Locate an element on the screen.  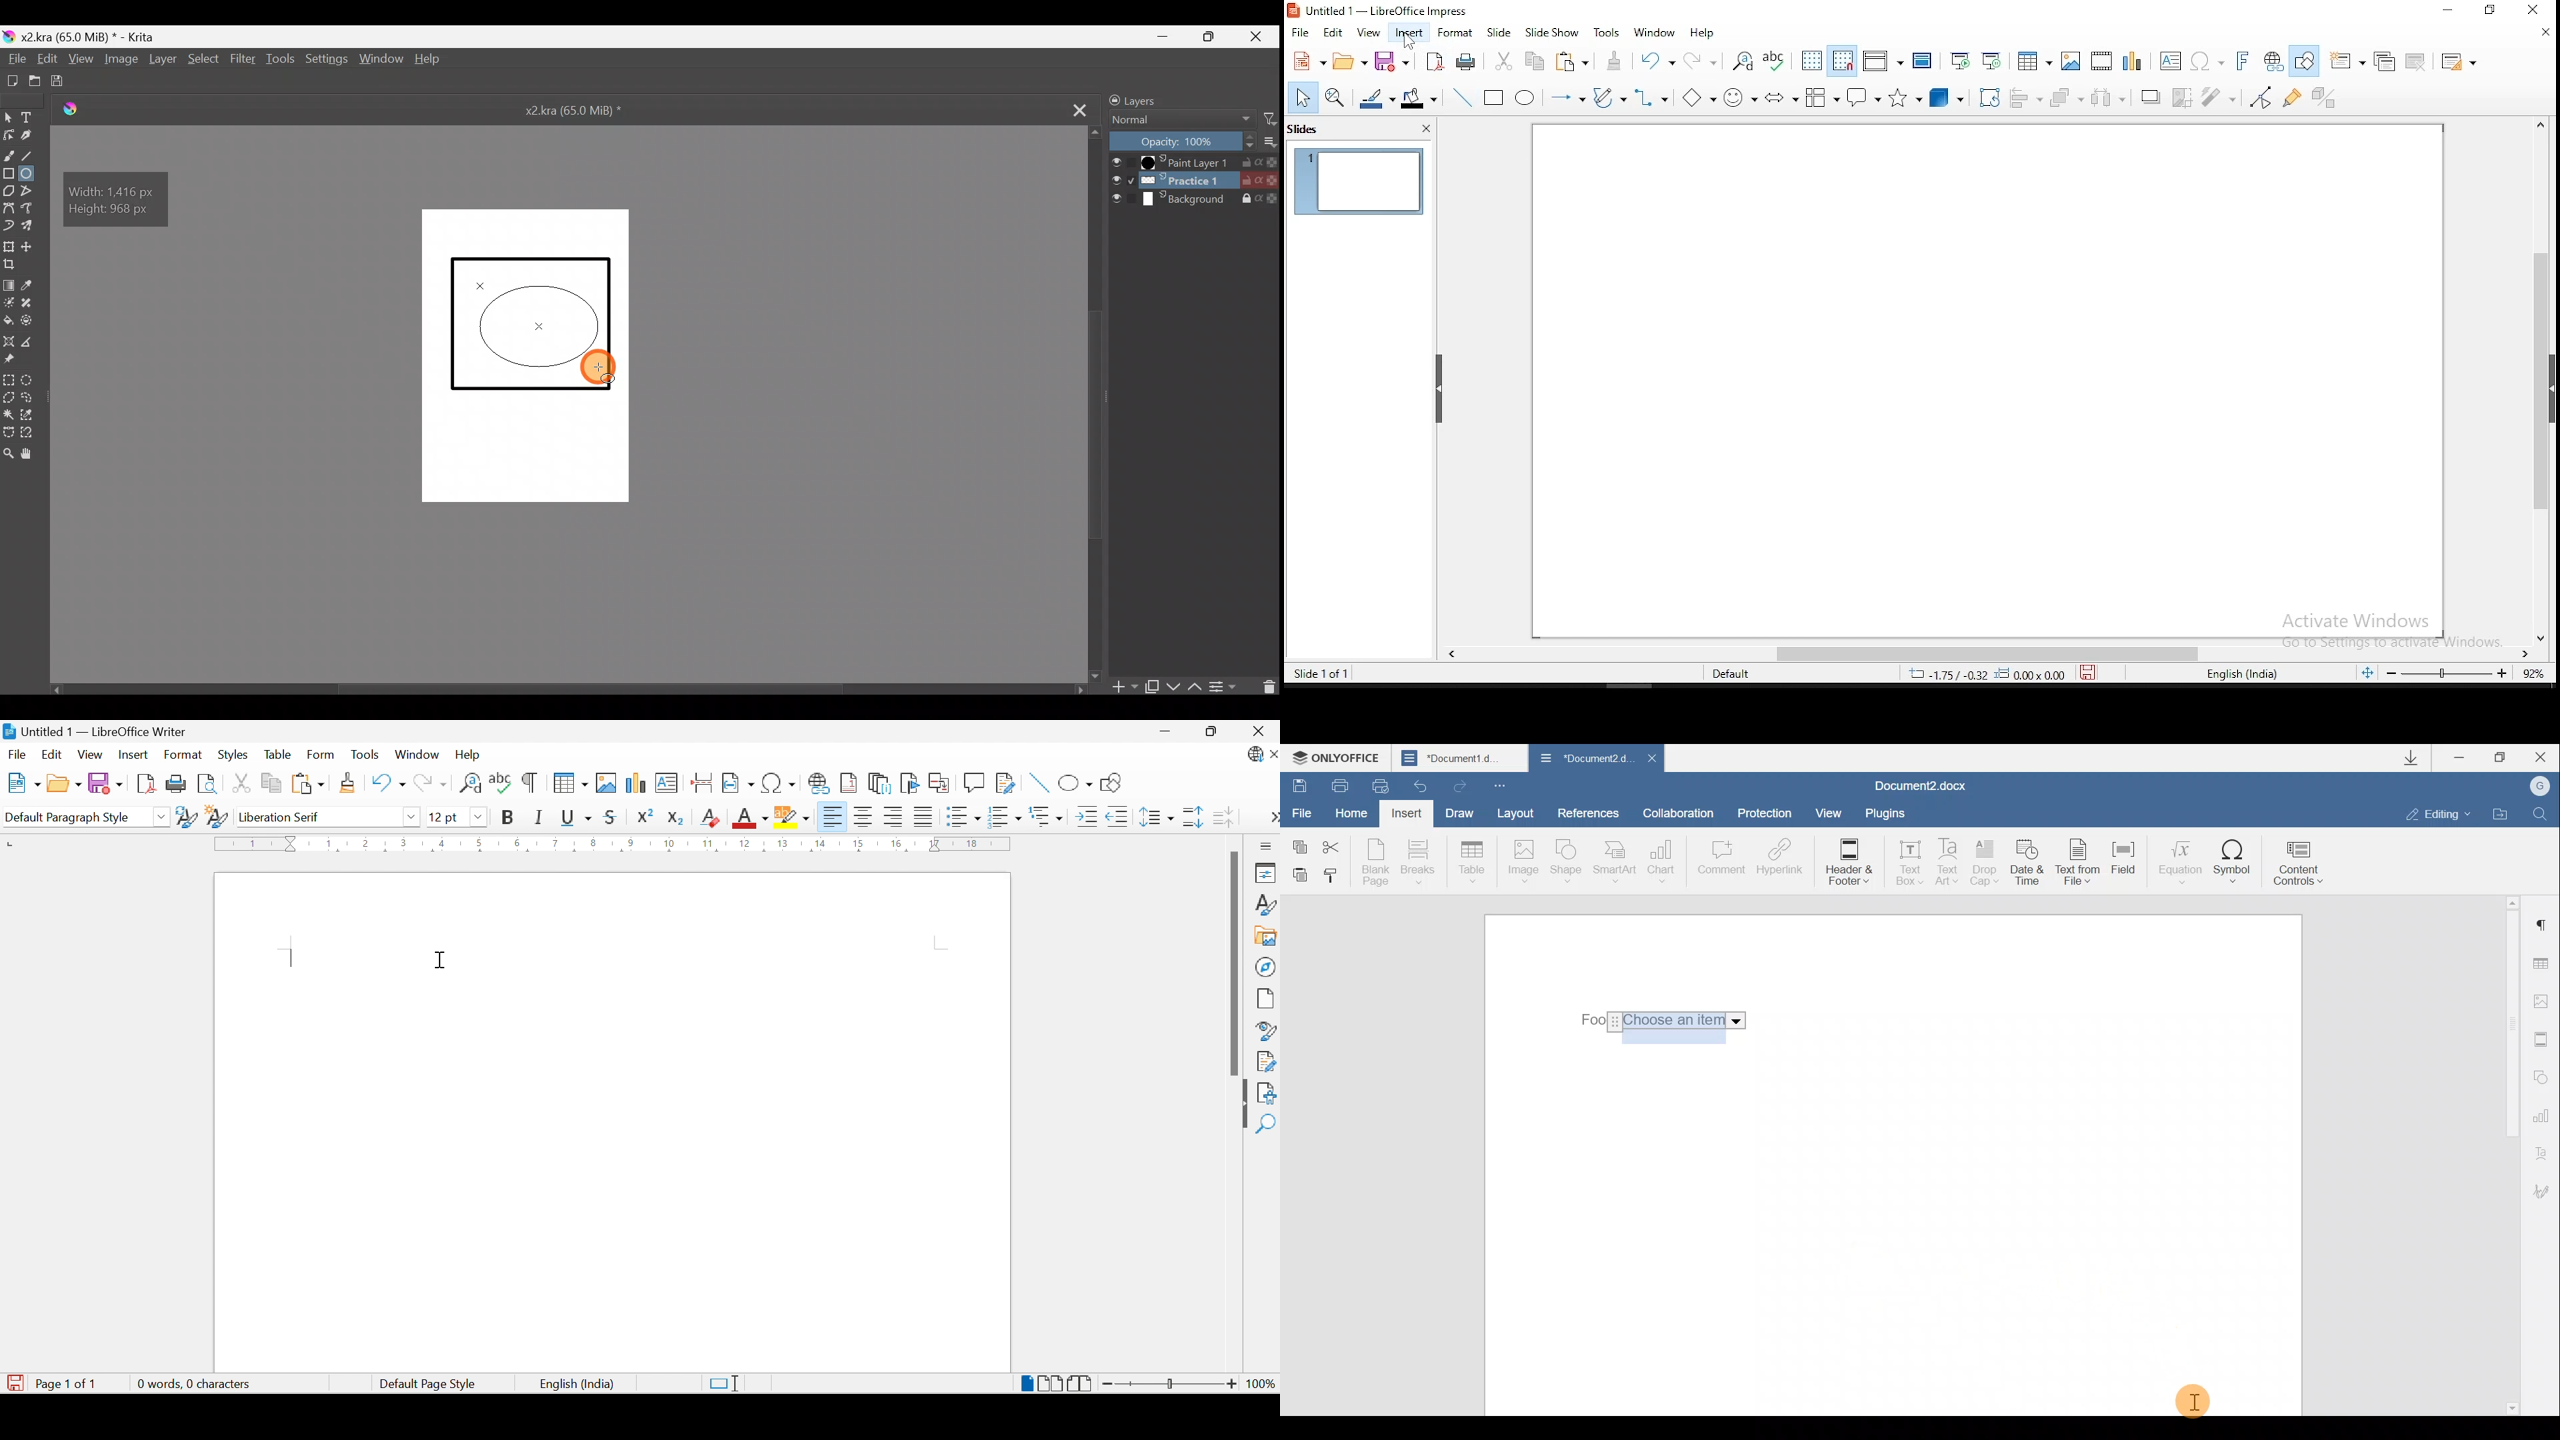
Add layer is located at coordinates (1121, 687).